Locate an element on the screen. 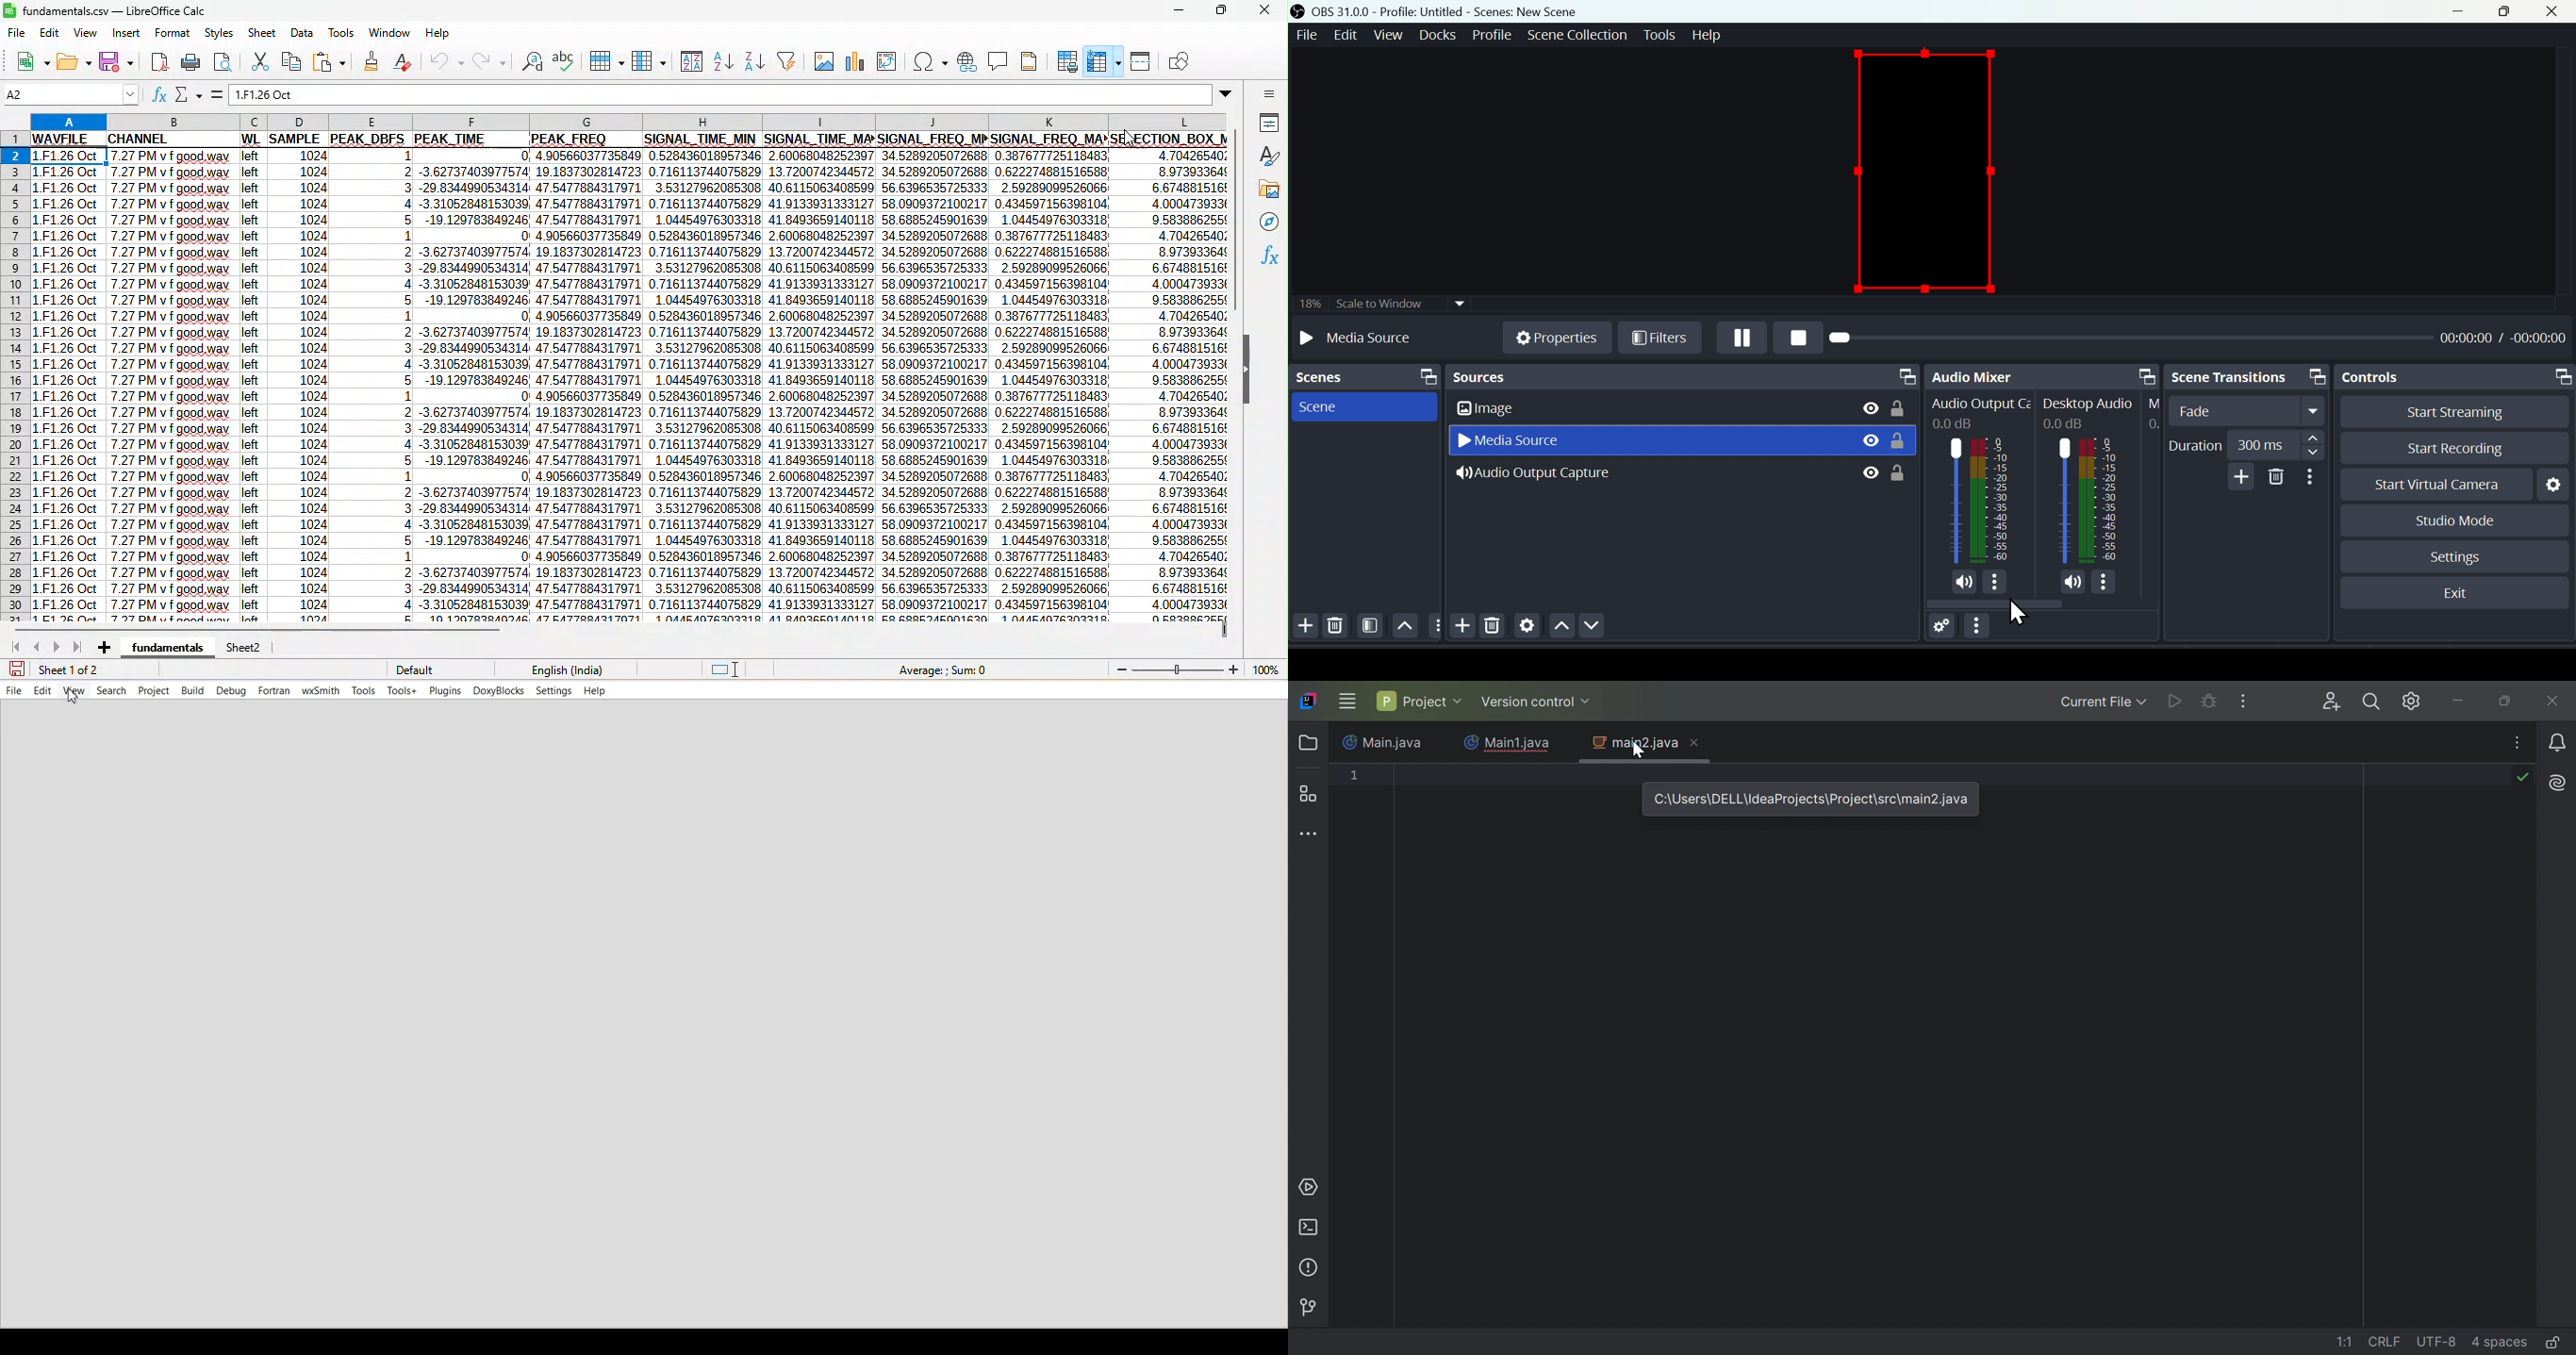 Image resolution: width=2576 pixels, height=1372 pixels.  is located at coordinates (264, 627).